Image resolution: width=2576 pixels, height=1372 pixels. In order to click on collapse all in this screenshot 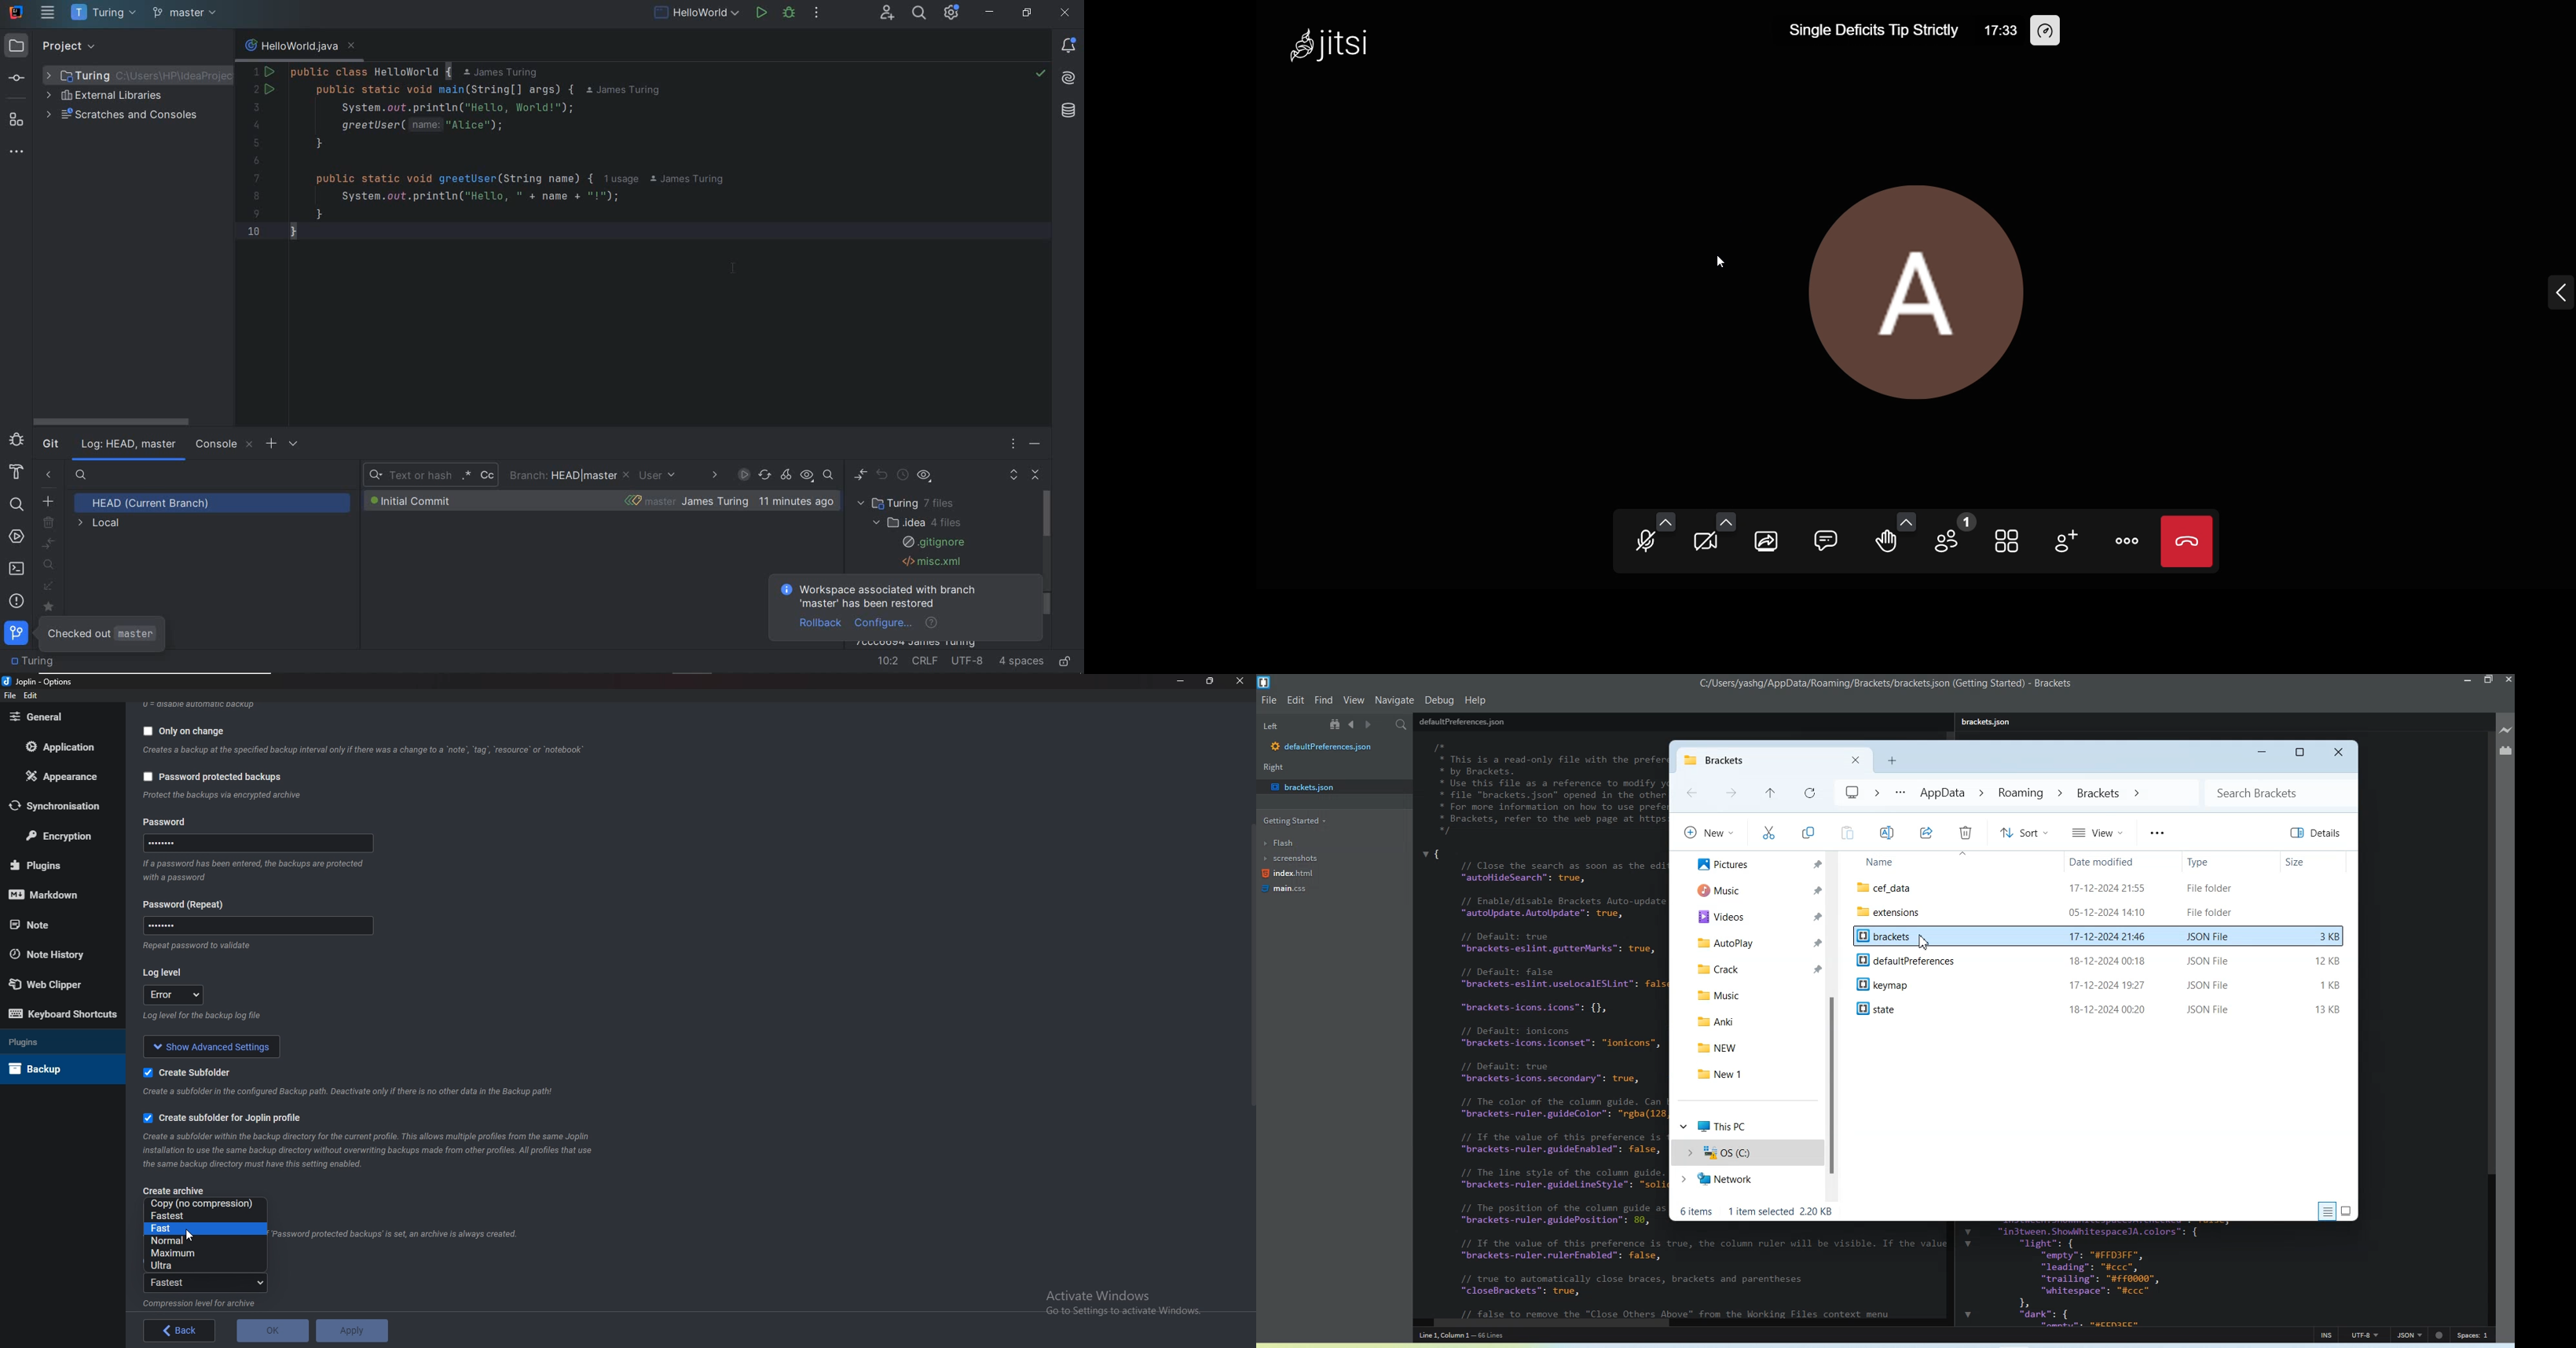, I will do `click(1038, 476)`.